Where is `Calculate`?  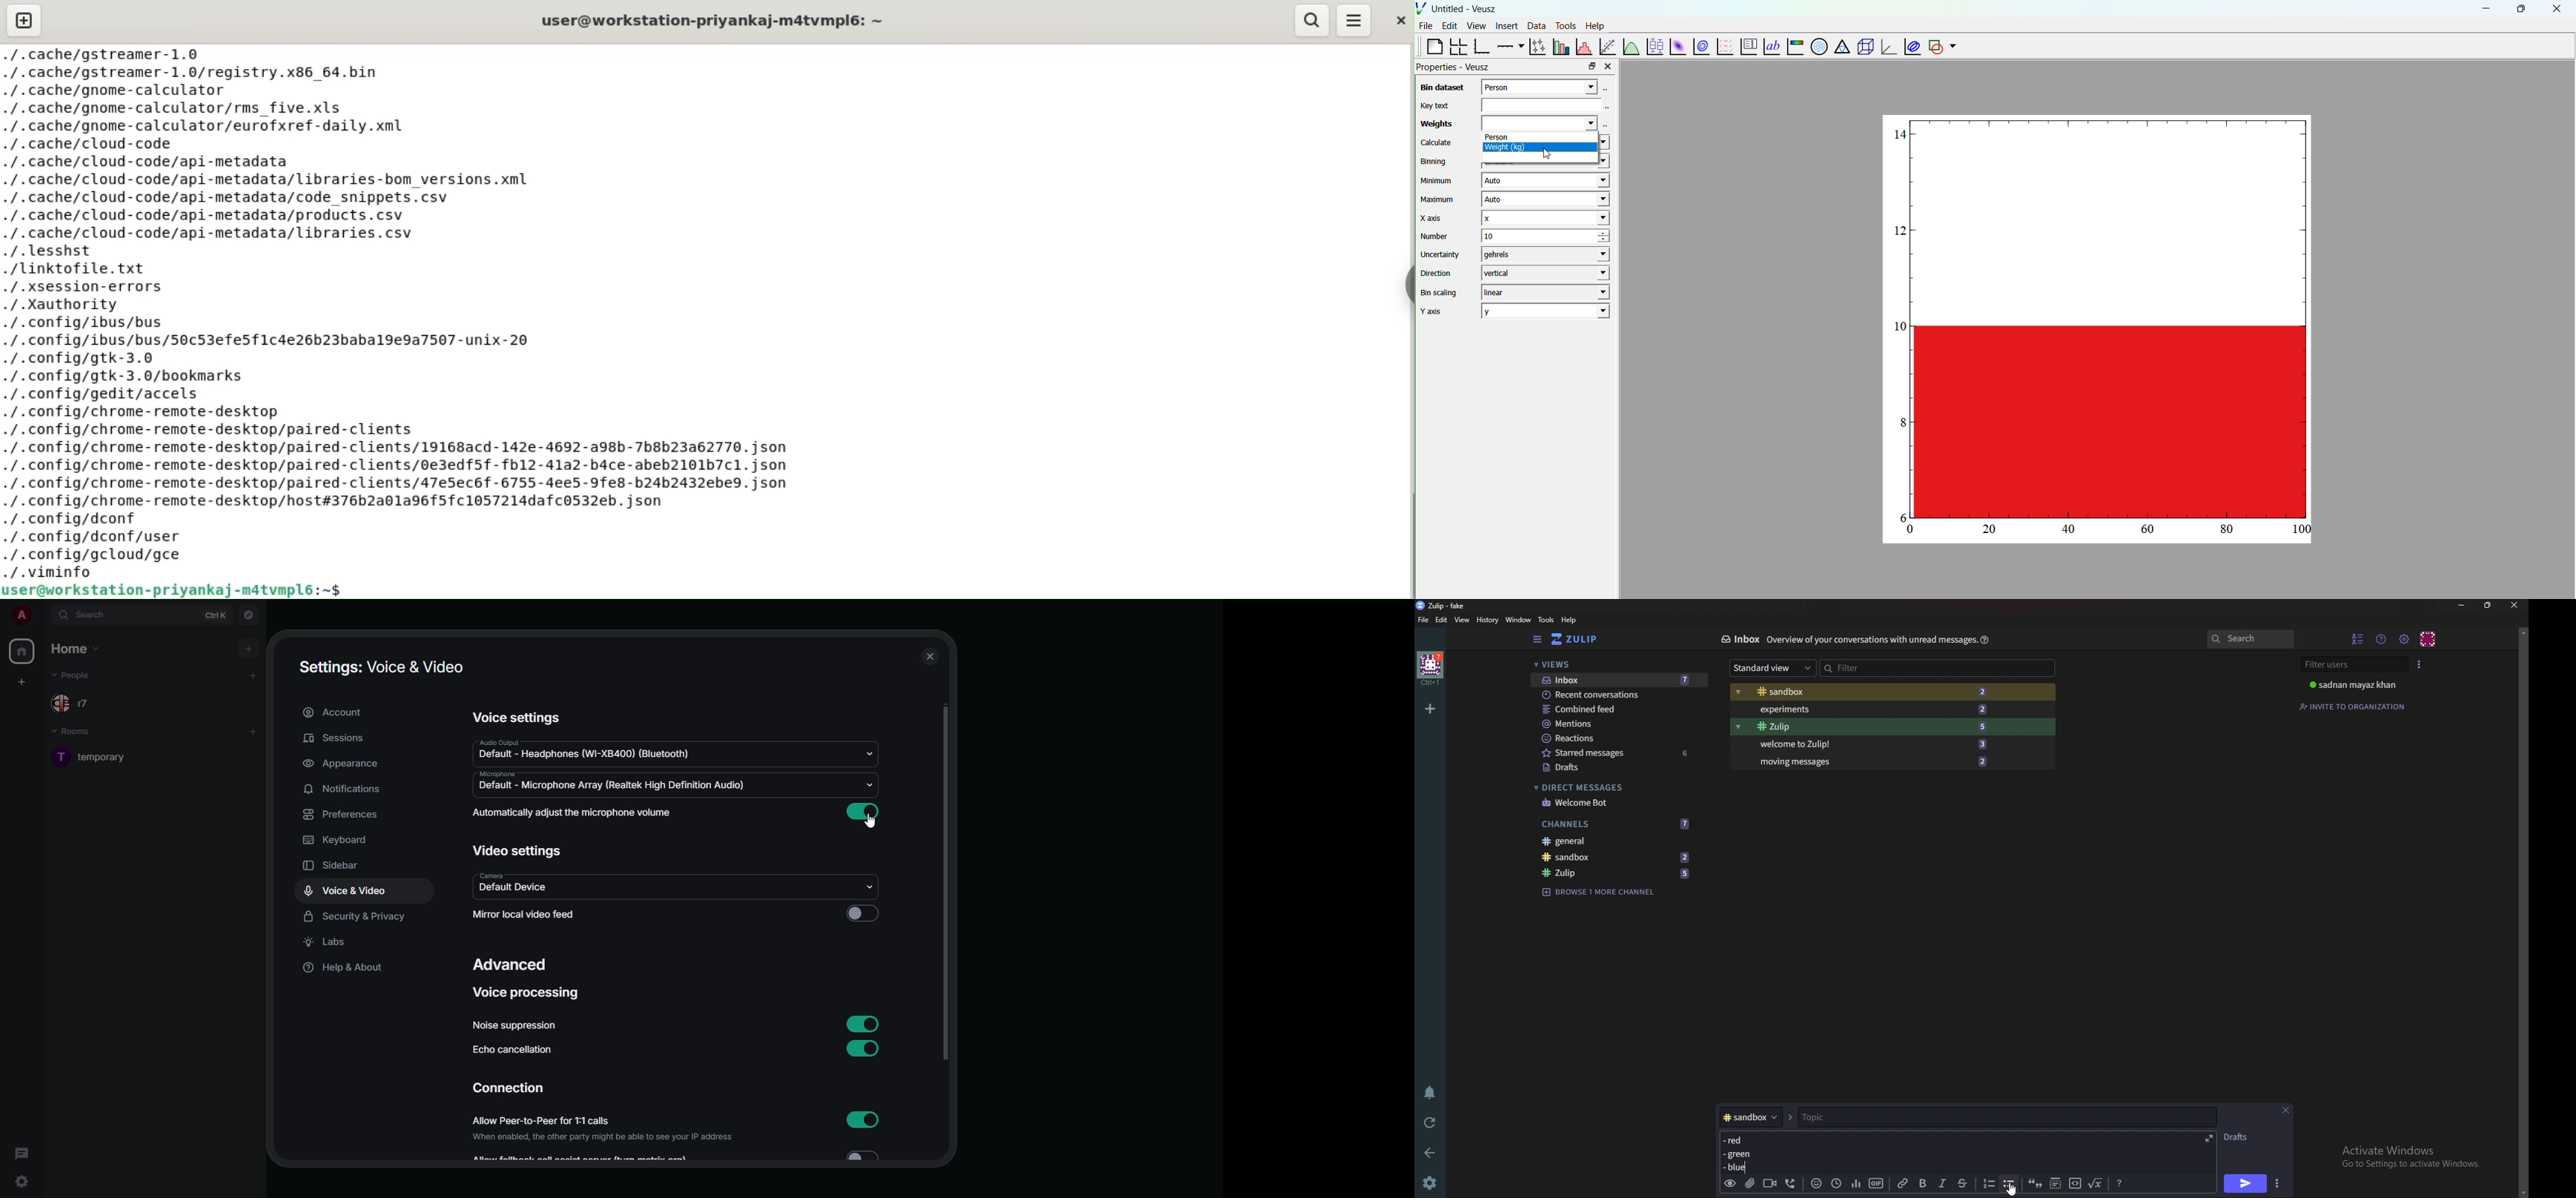 Calculate is located at coordinates (1436, 143).